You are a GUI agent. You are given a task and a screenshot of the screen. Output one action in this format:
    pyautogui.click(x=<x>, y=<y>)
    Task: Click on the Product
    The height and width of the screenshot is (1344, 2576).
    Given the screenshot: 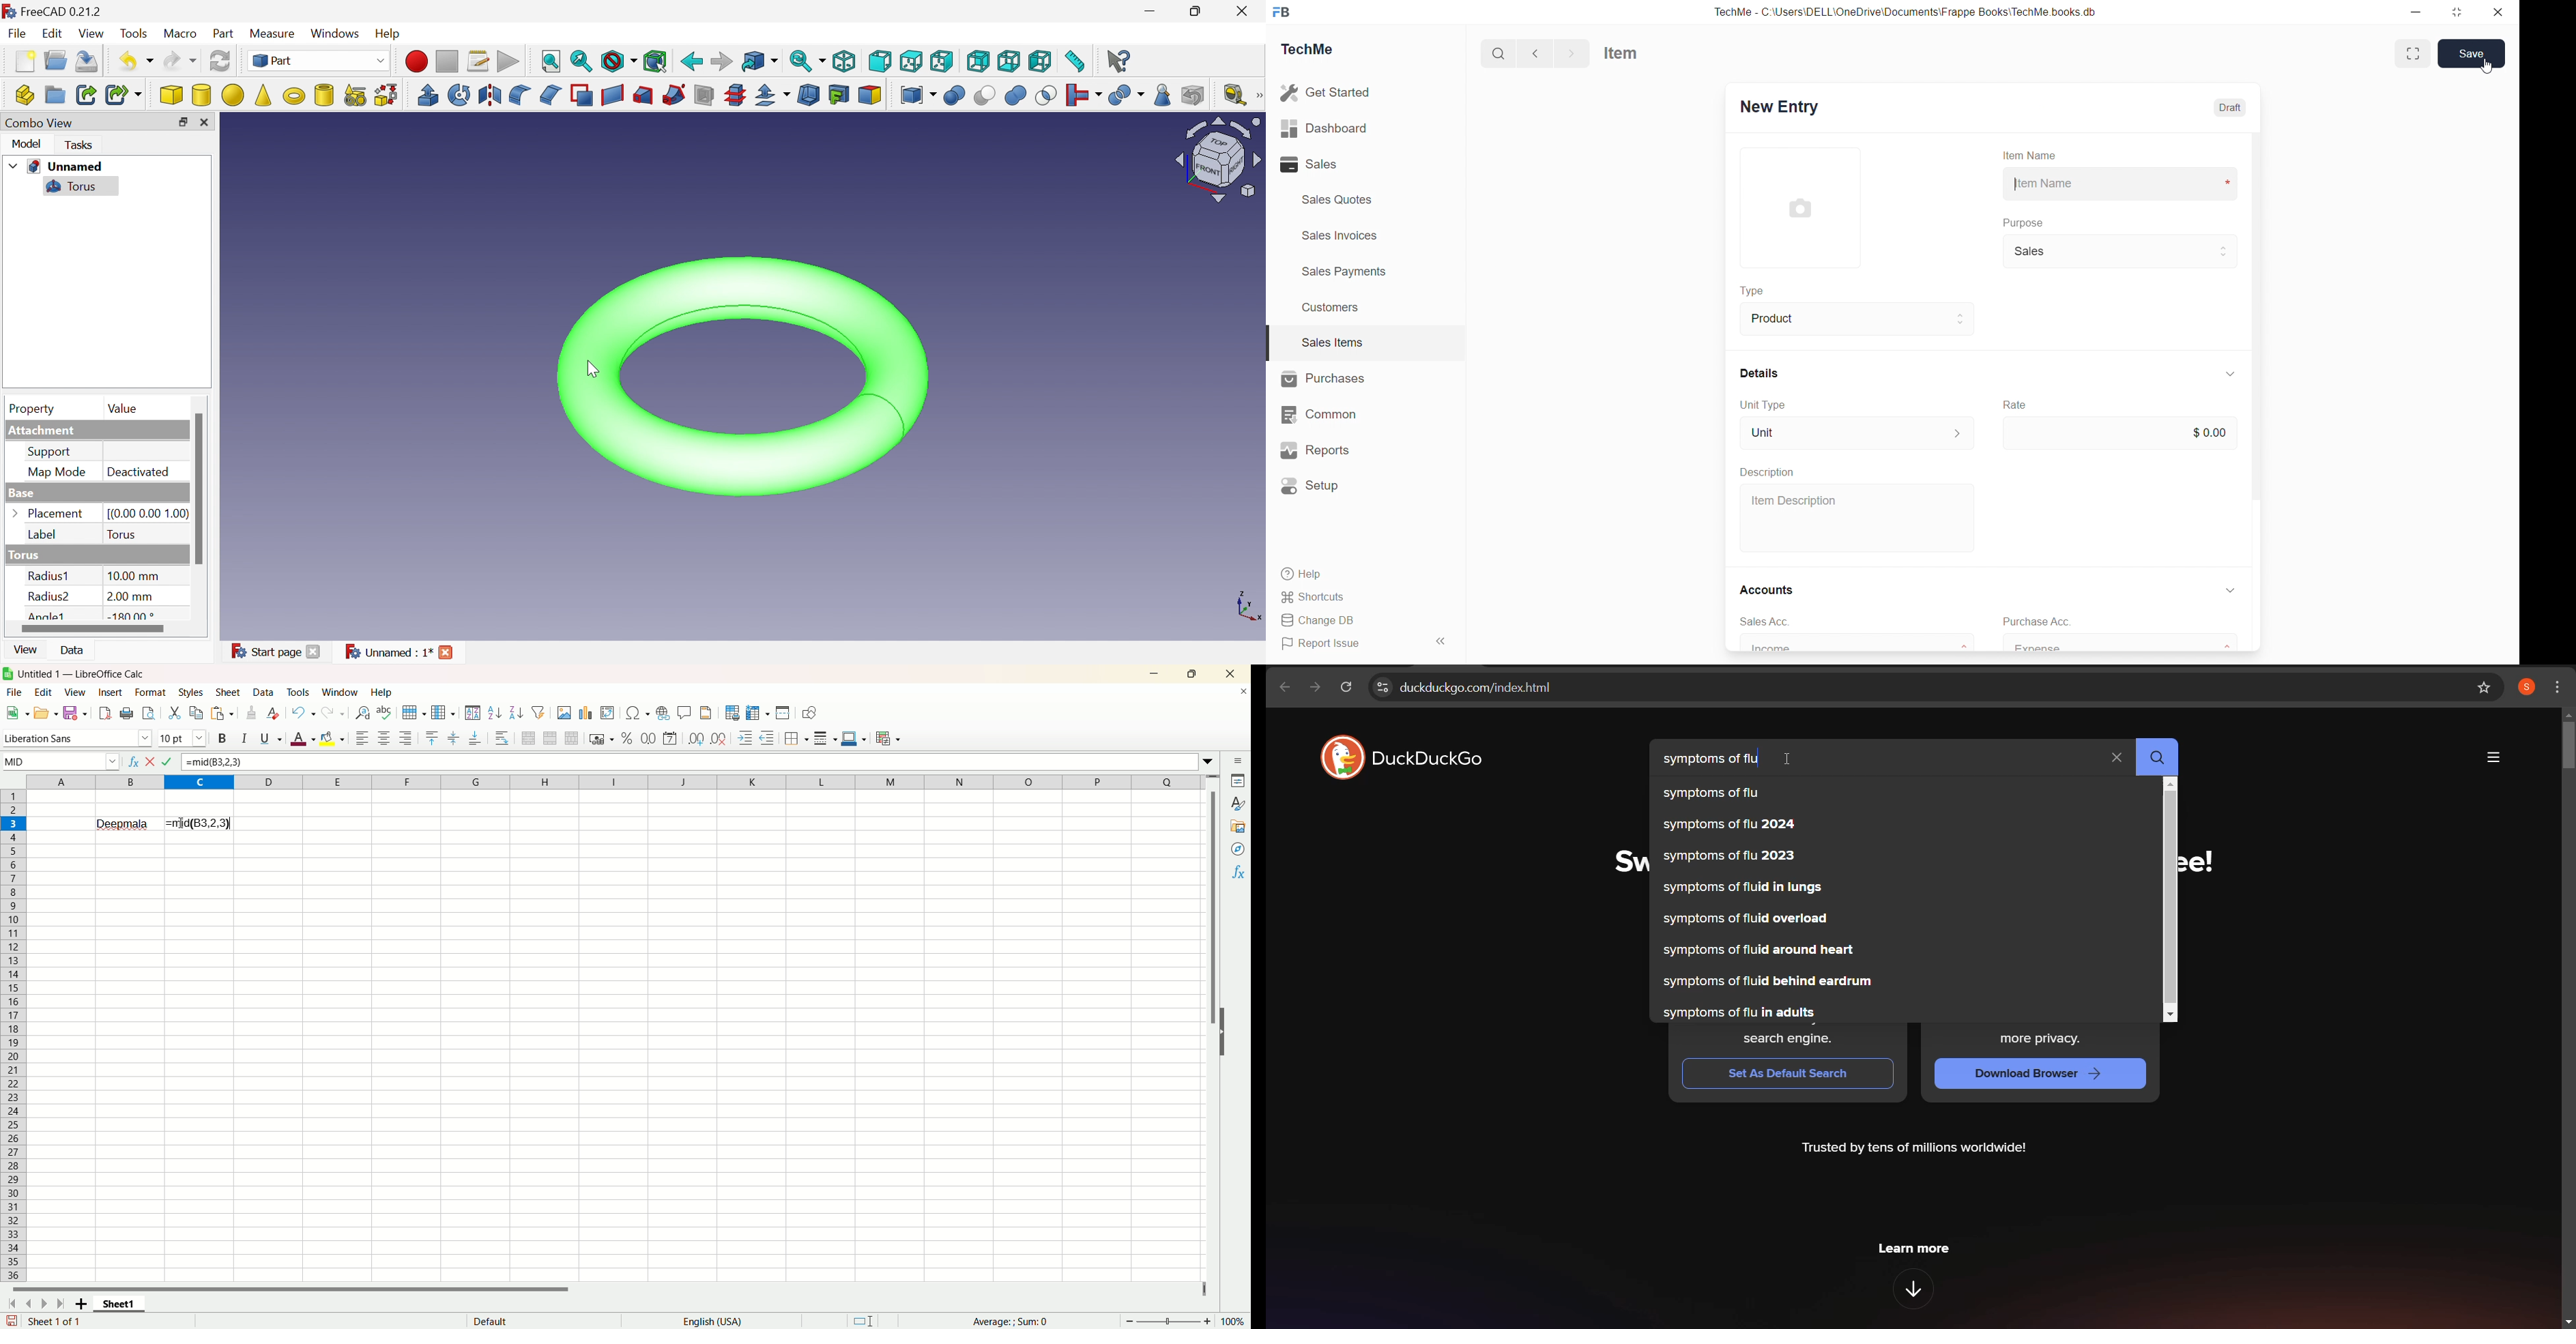 What is the action you would take?
    pyautogui.click(x=1856, y=319)
    